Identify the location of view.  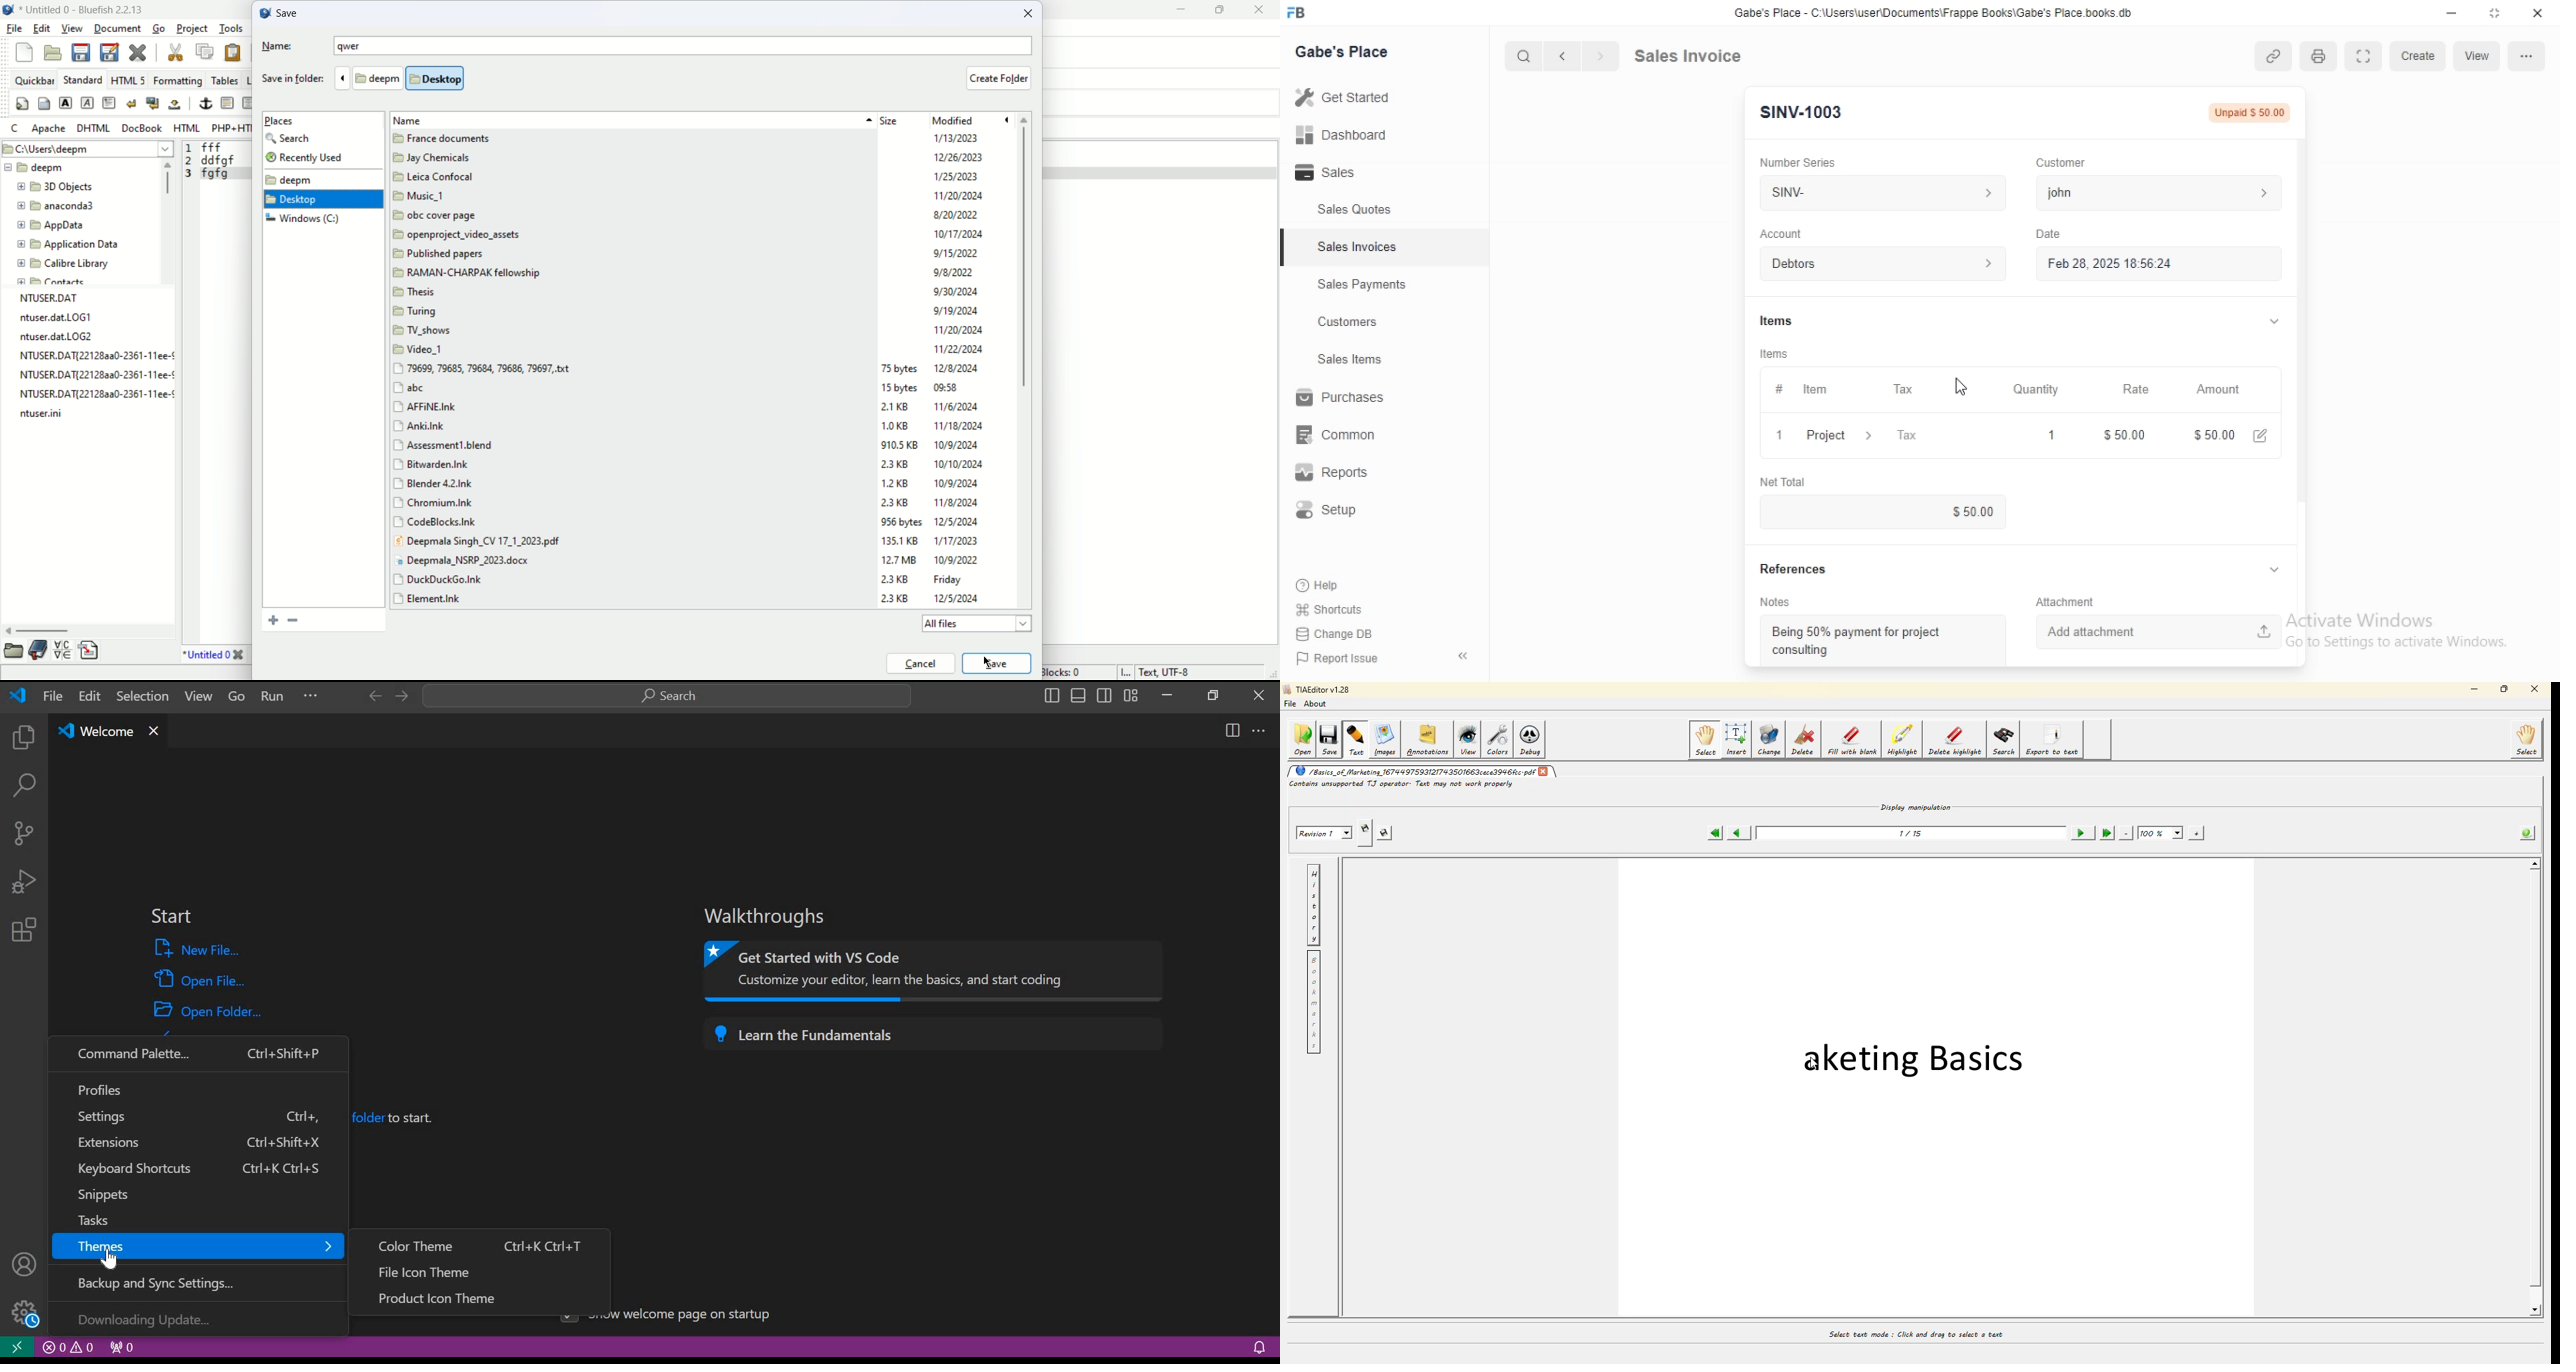
(71, 27).